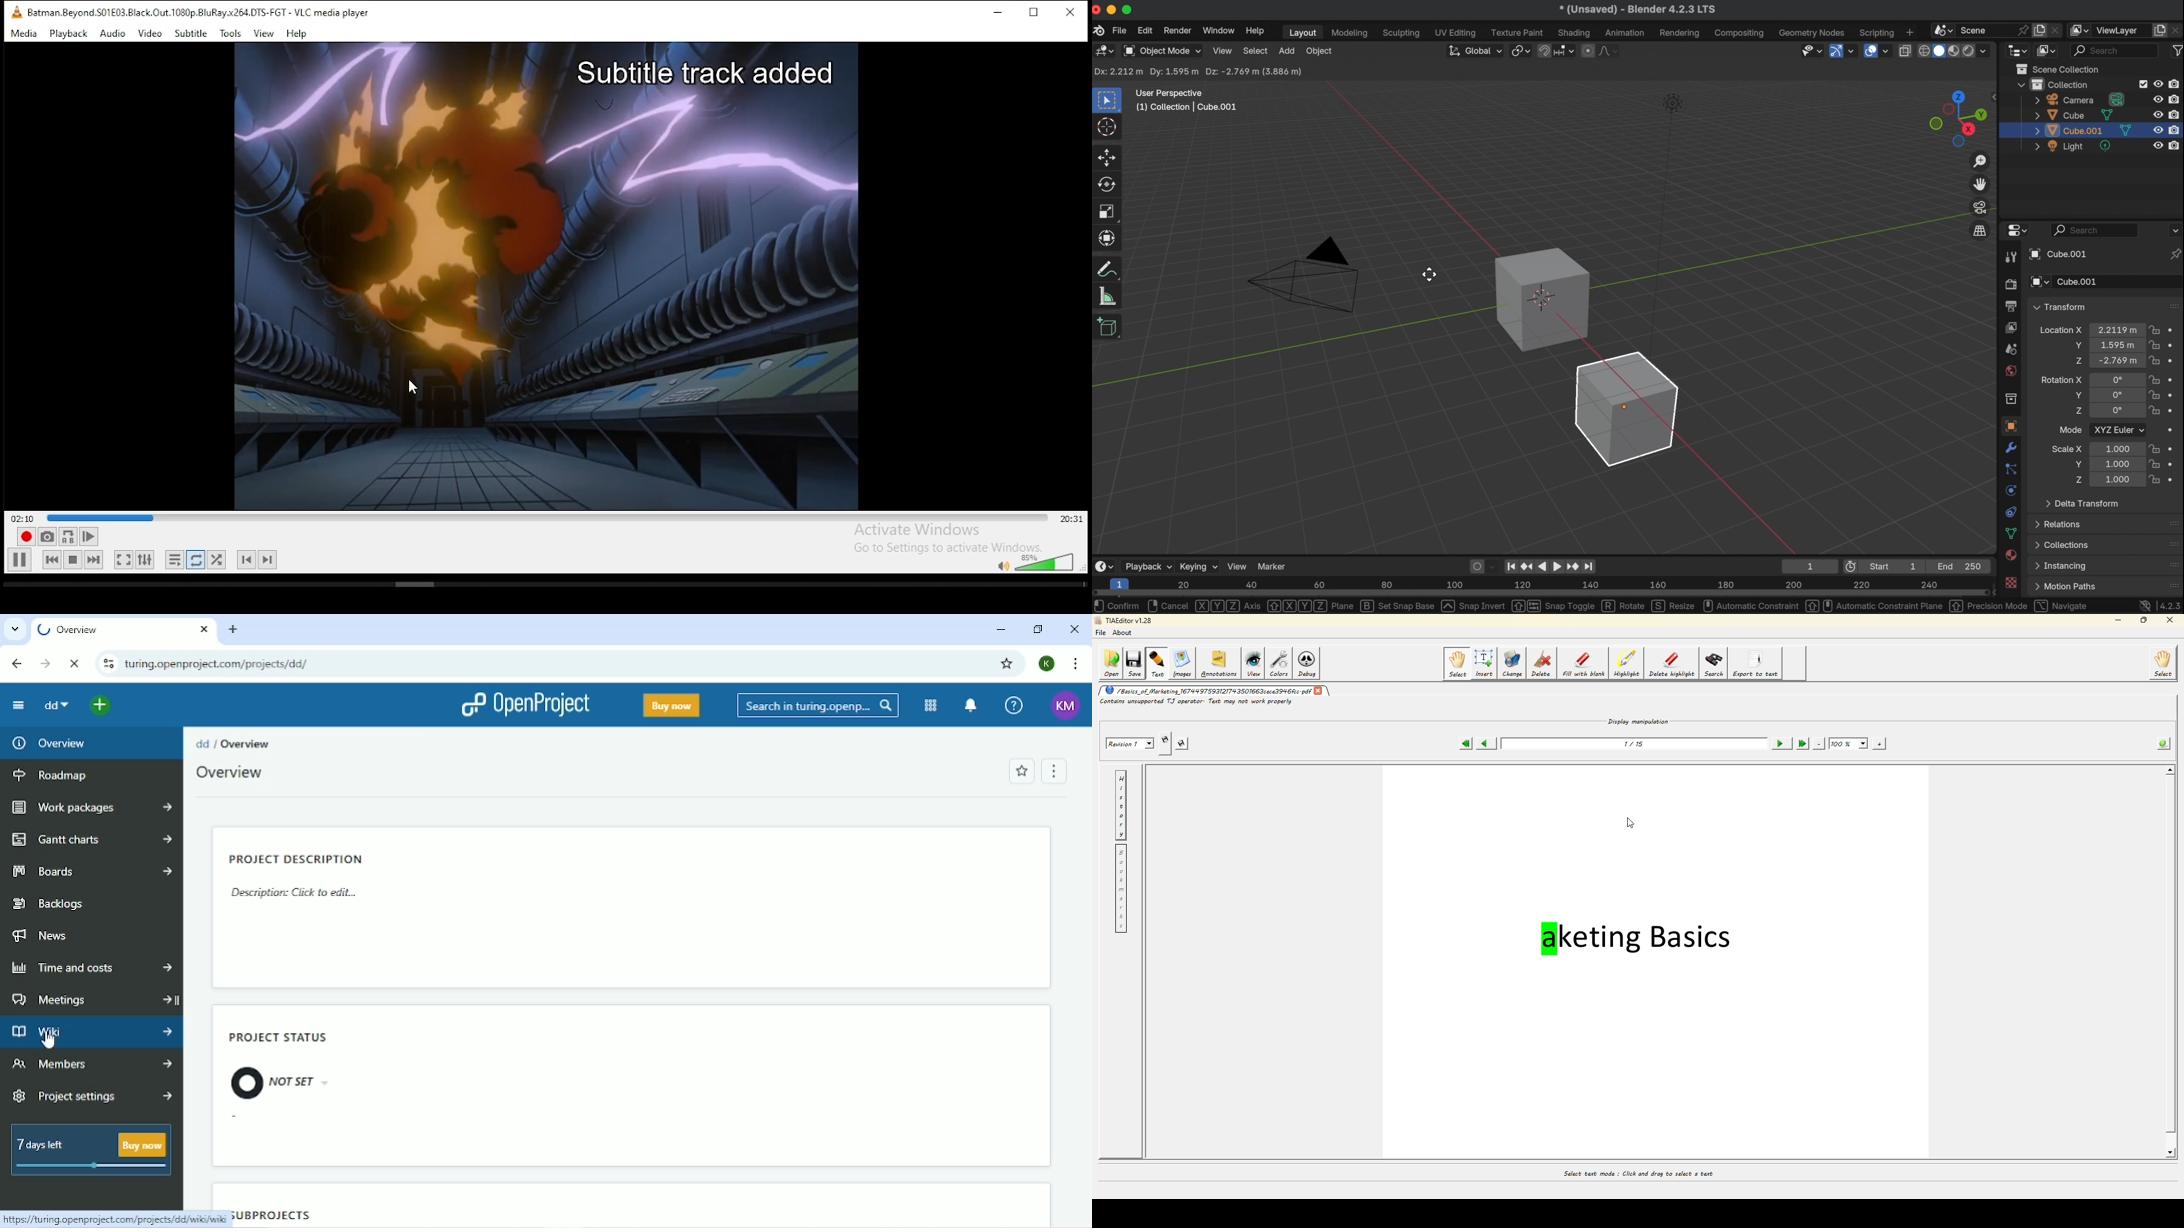 This screenshot has height=1232, width=2184. What do you see at coordinates (972, 705) in the screenshot?
I see `To notification center` at bounding box center [972, 705].